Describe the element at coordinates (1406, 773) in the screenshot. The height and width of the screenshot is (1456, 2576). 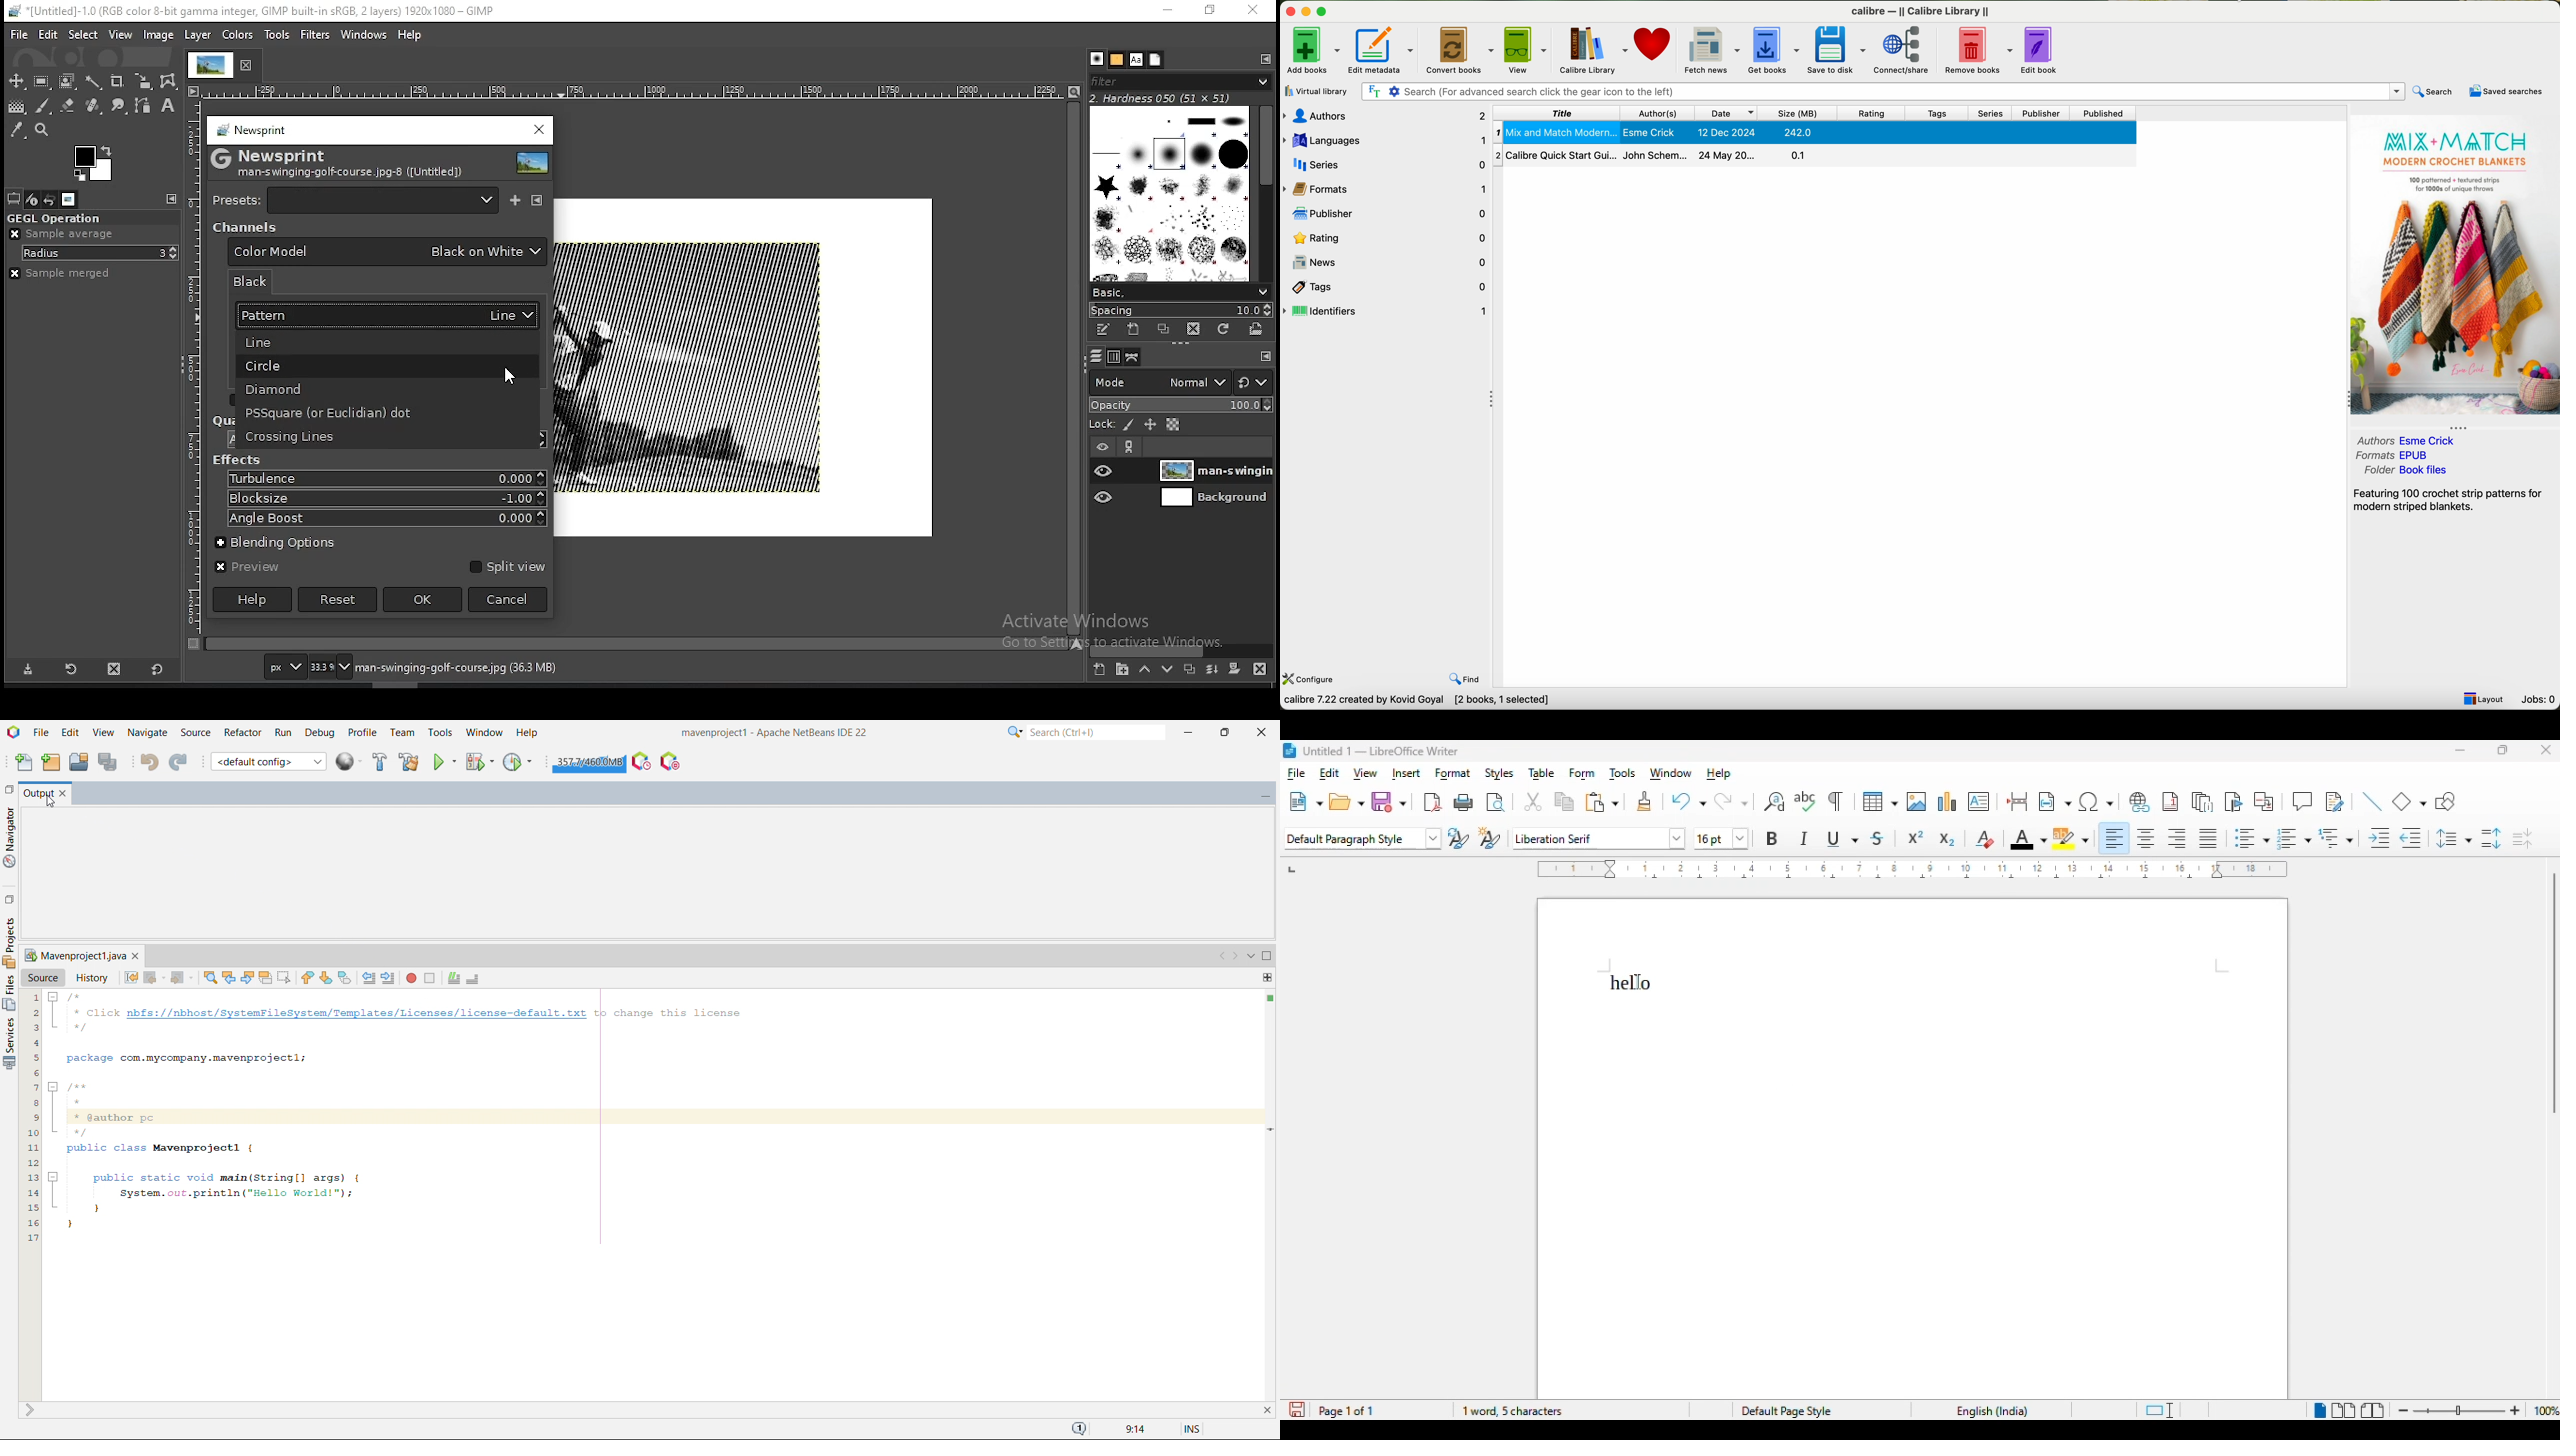
I see `insert` at that location.